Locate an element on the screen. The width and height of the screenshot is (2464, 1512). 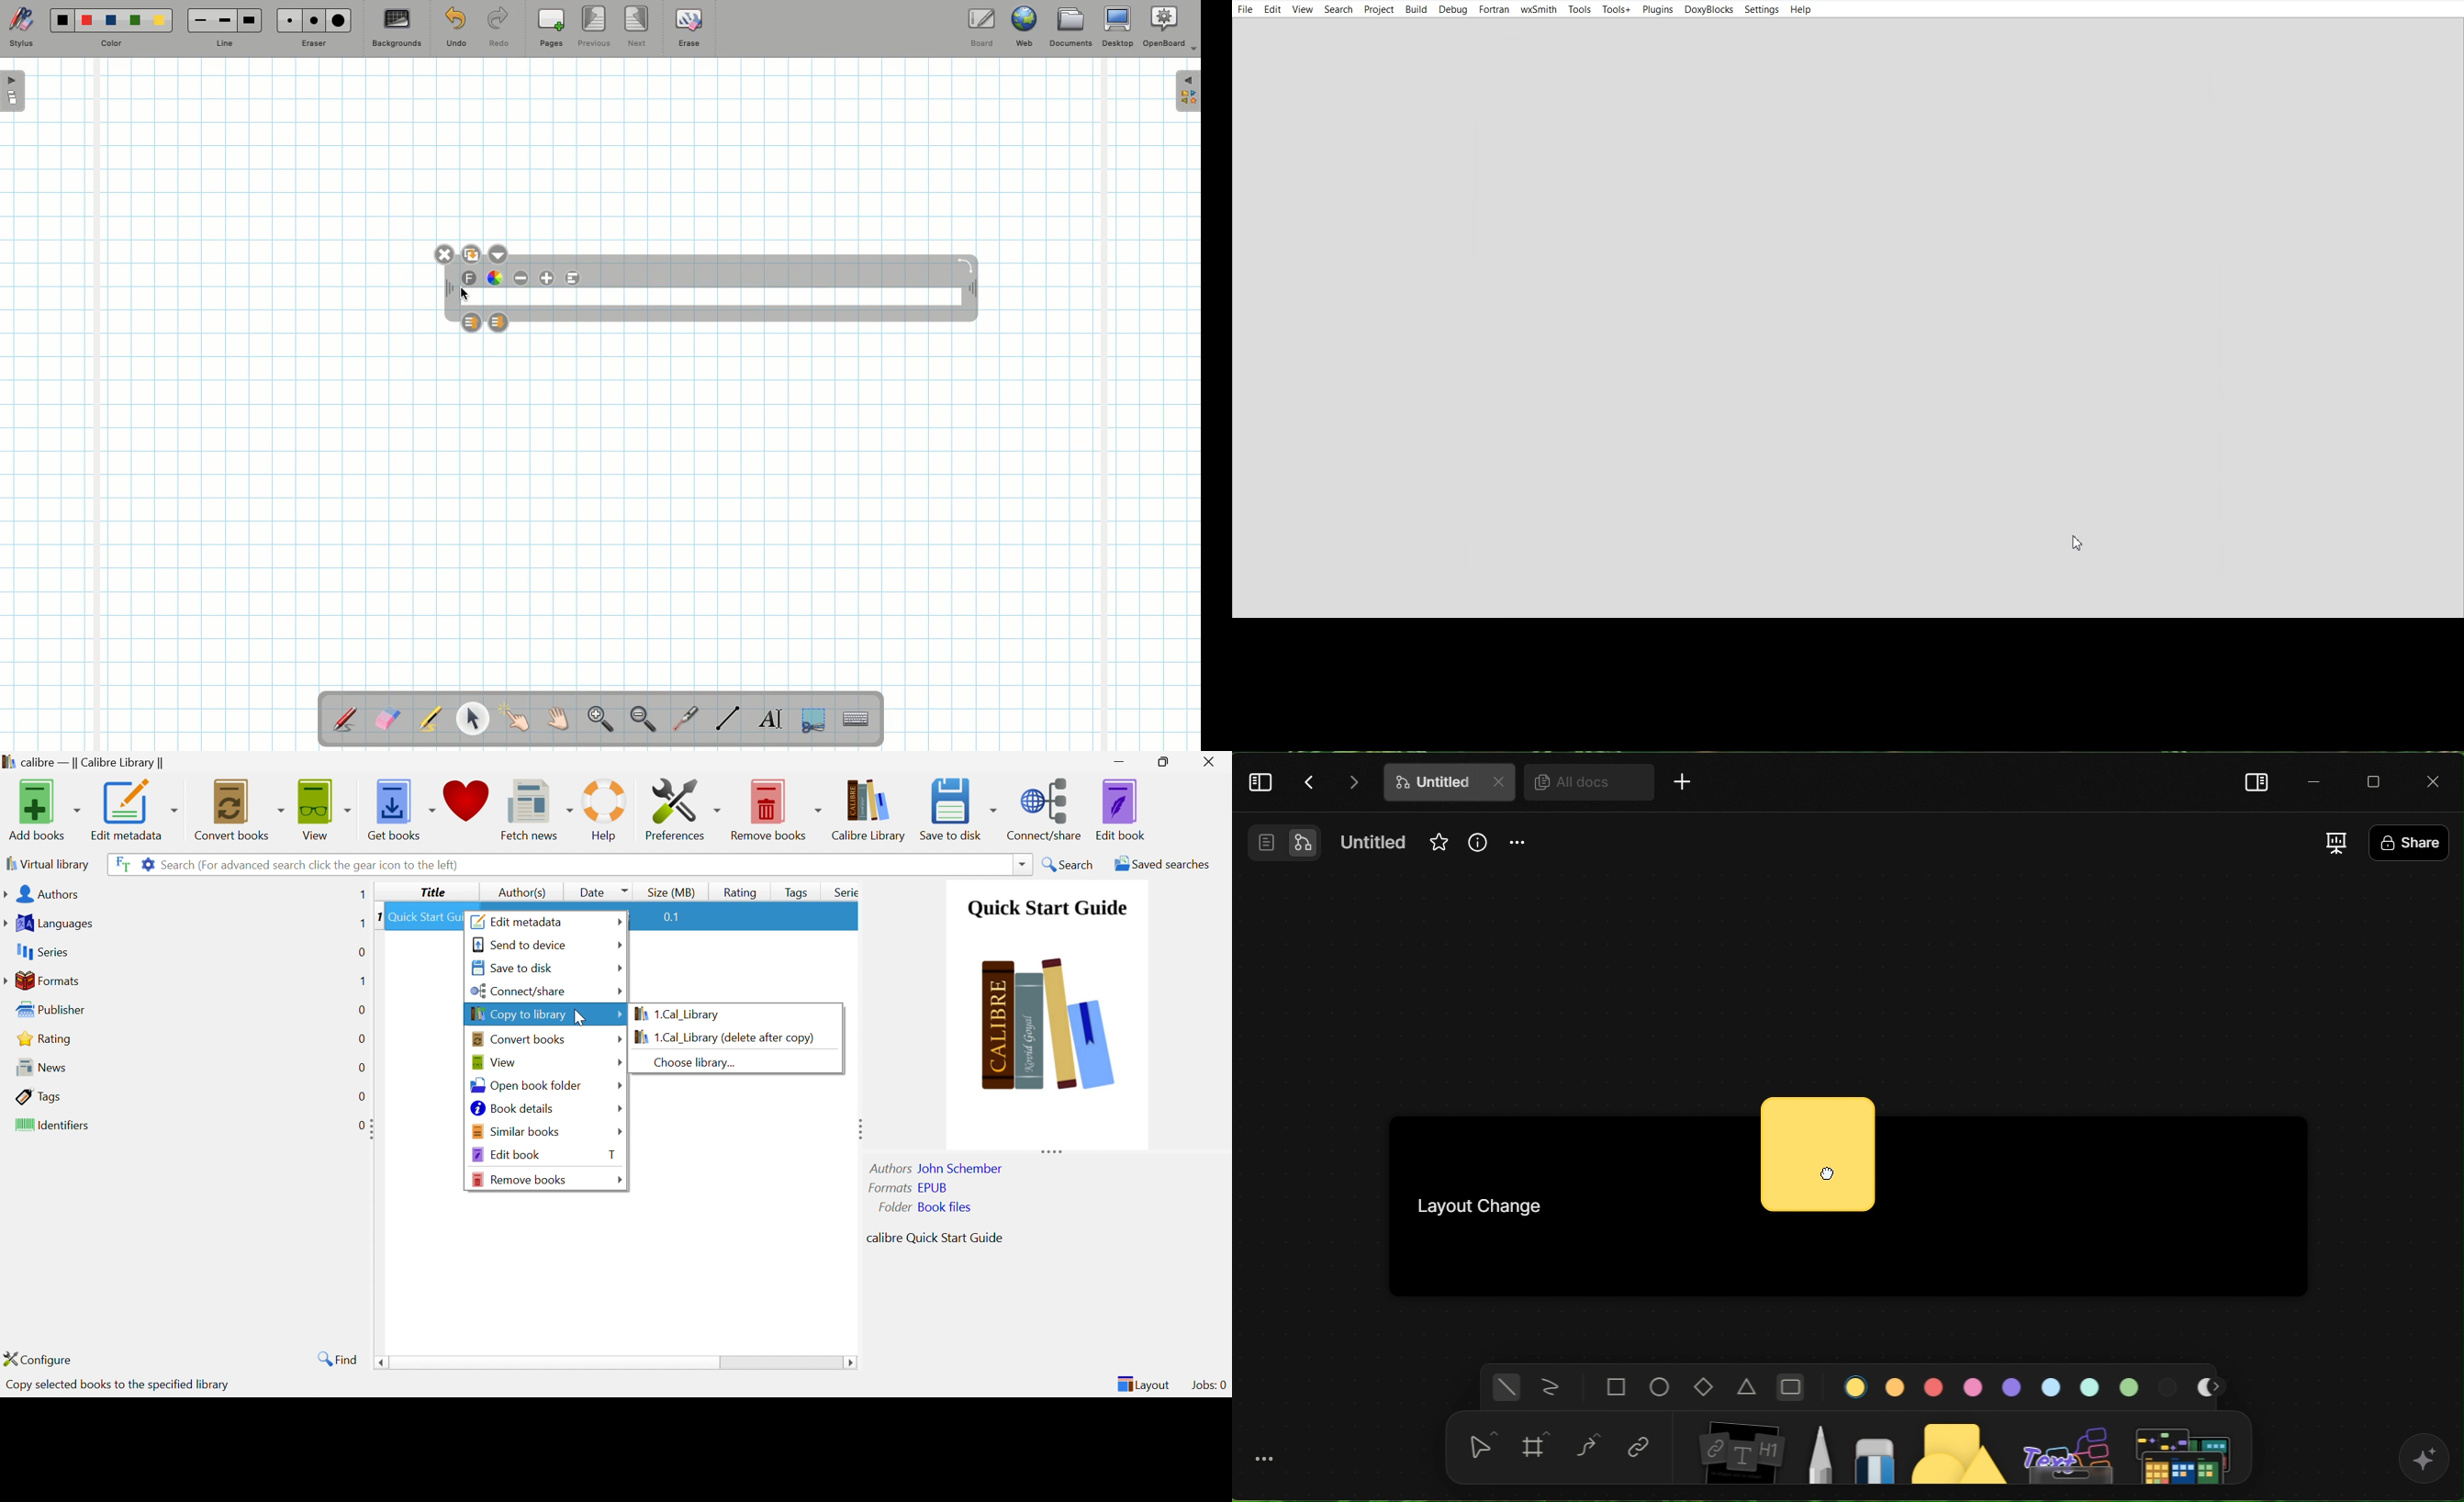
Search is located at coordinates (1069, 863).